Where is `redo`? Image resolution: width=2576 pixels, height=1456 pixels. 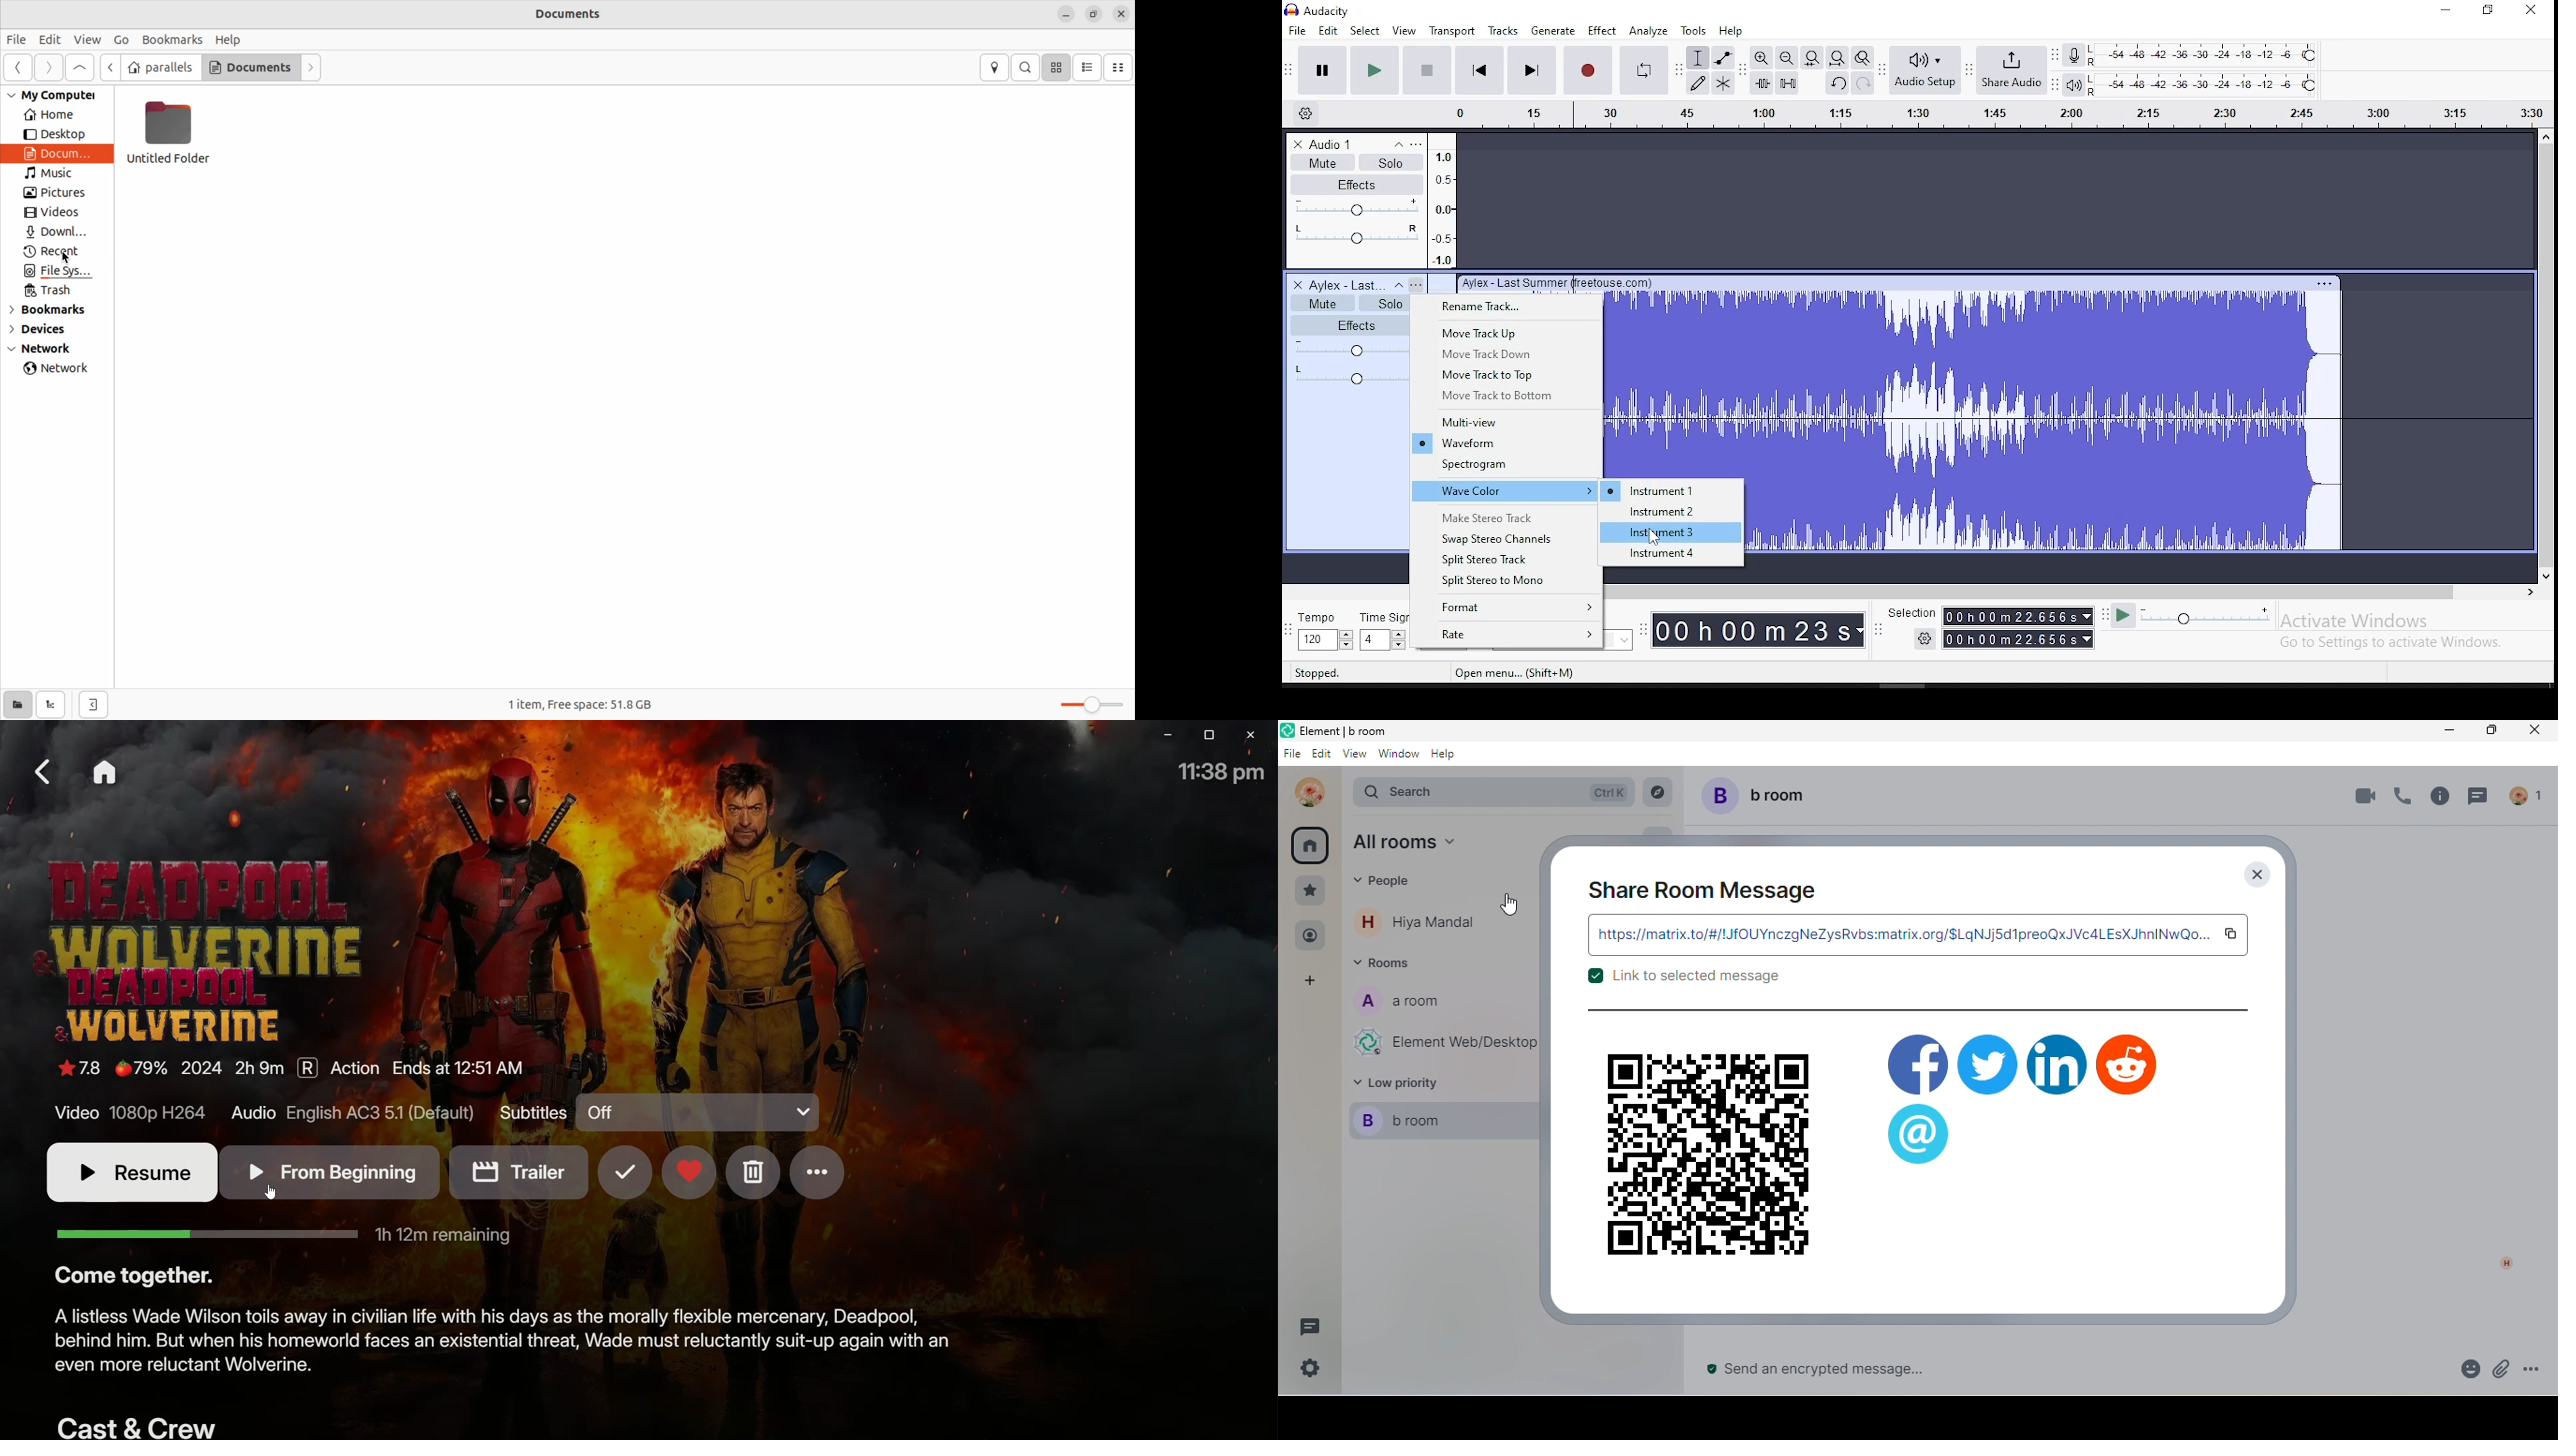
redo is located at coordinates (1863, 83).